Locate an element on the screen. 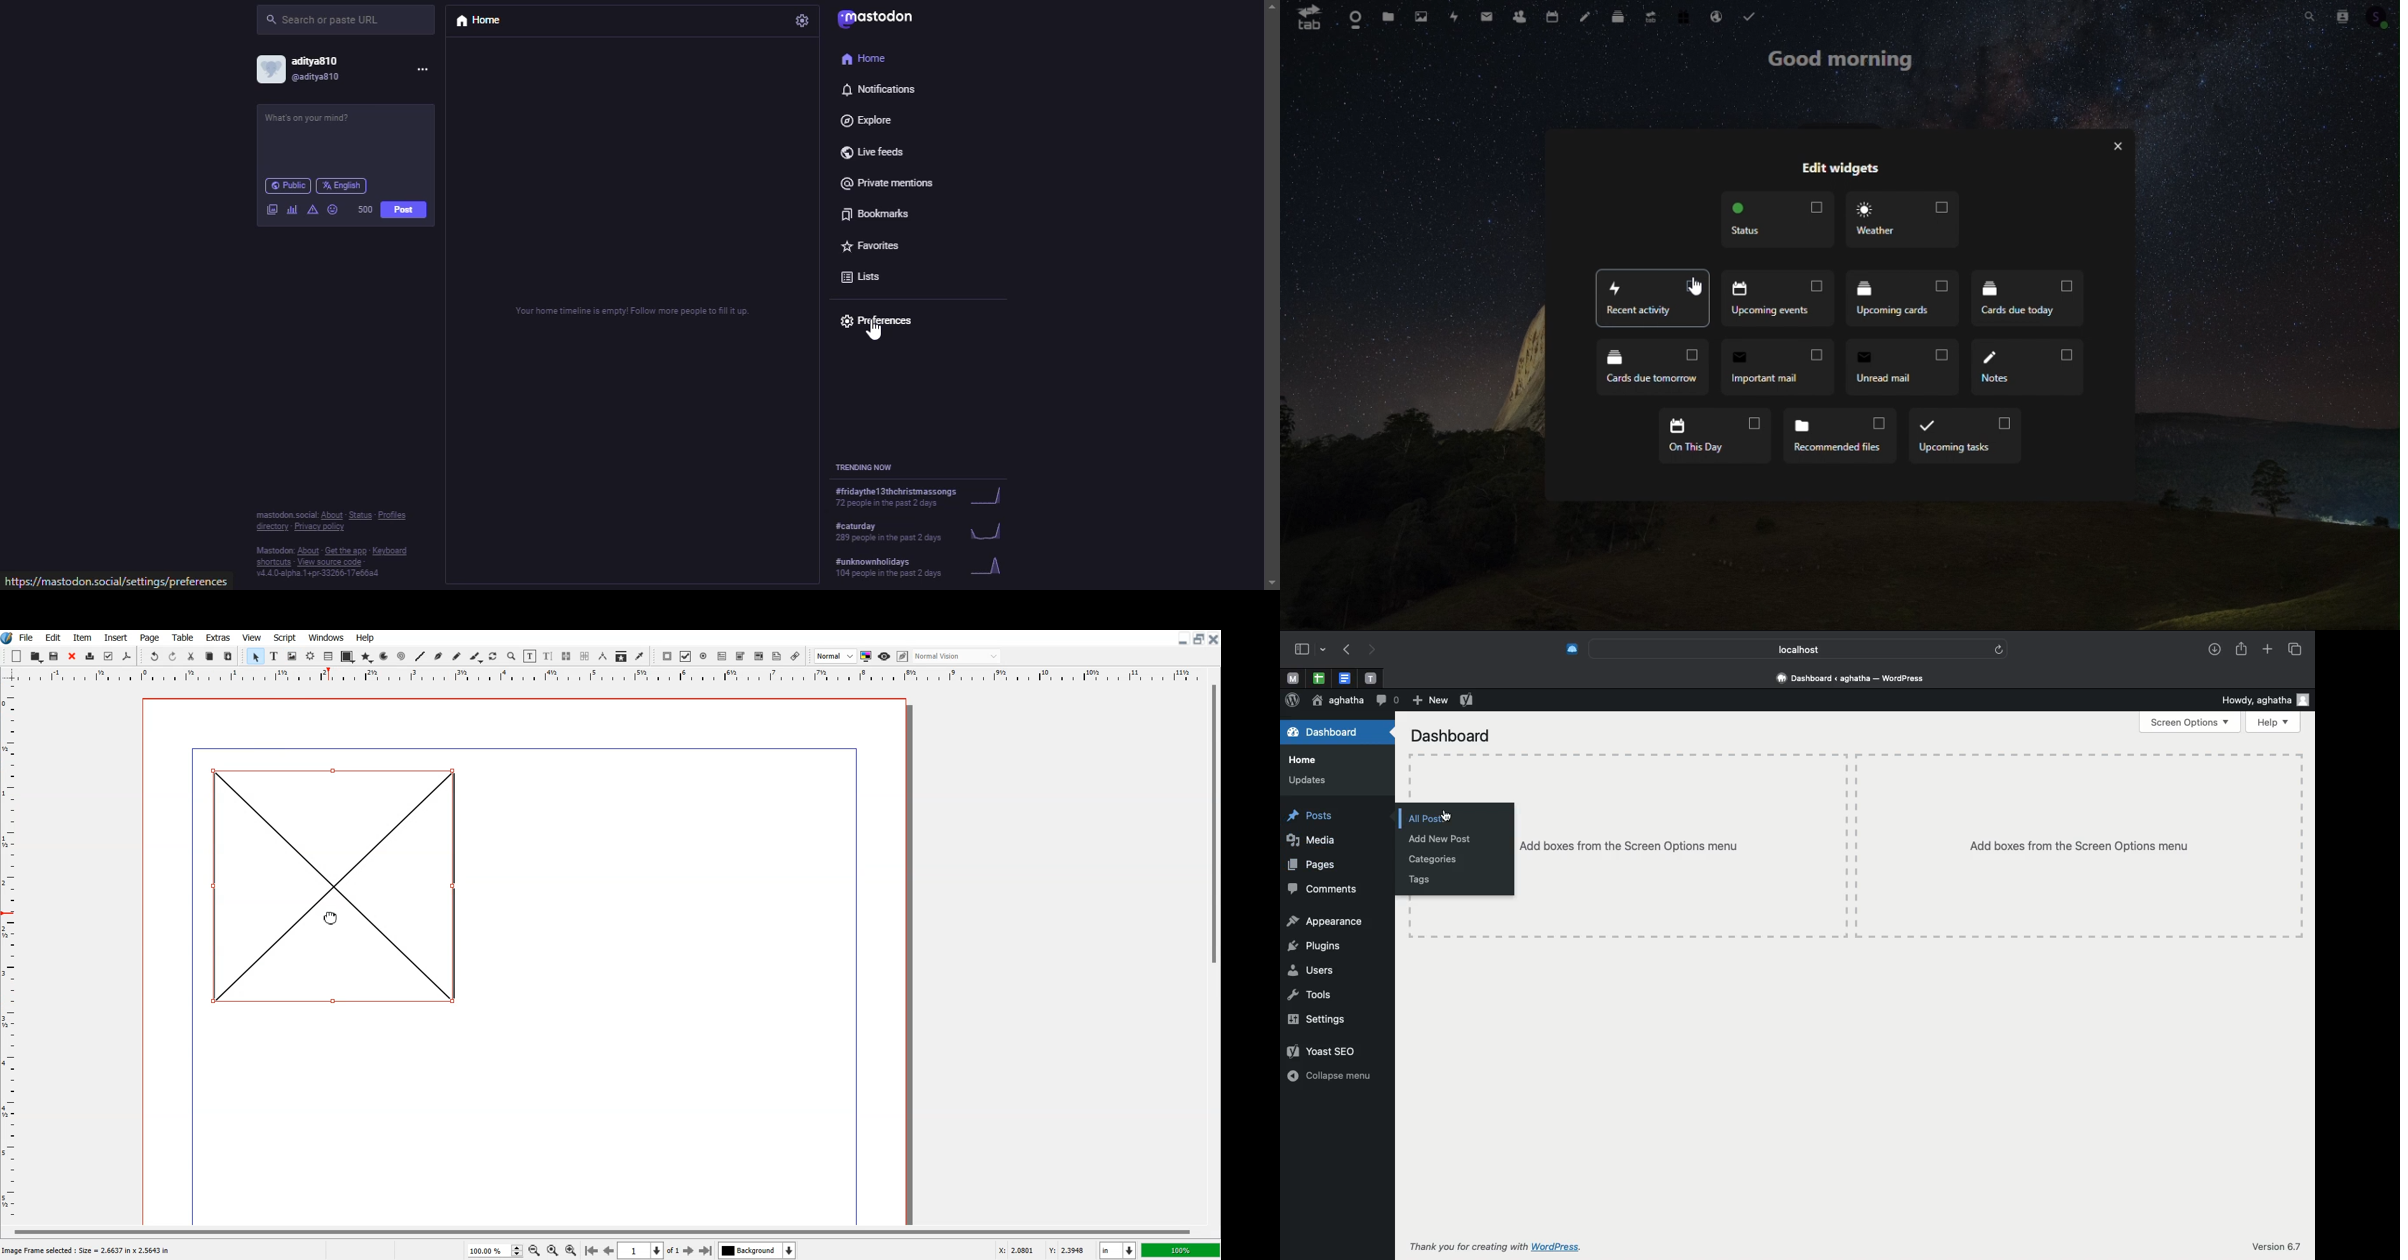 The image size is (2408, 1260). Edit Text is located at coordinates (549, 656).